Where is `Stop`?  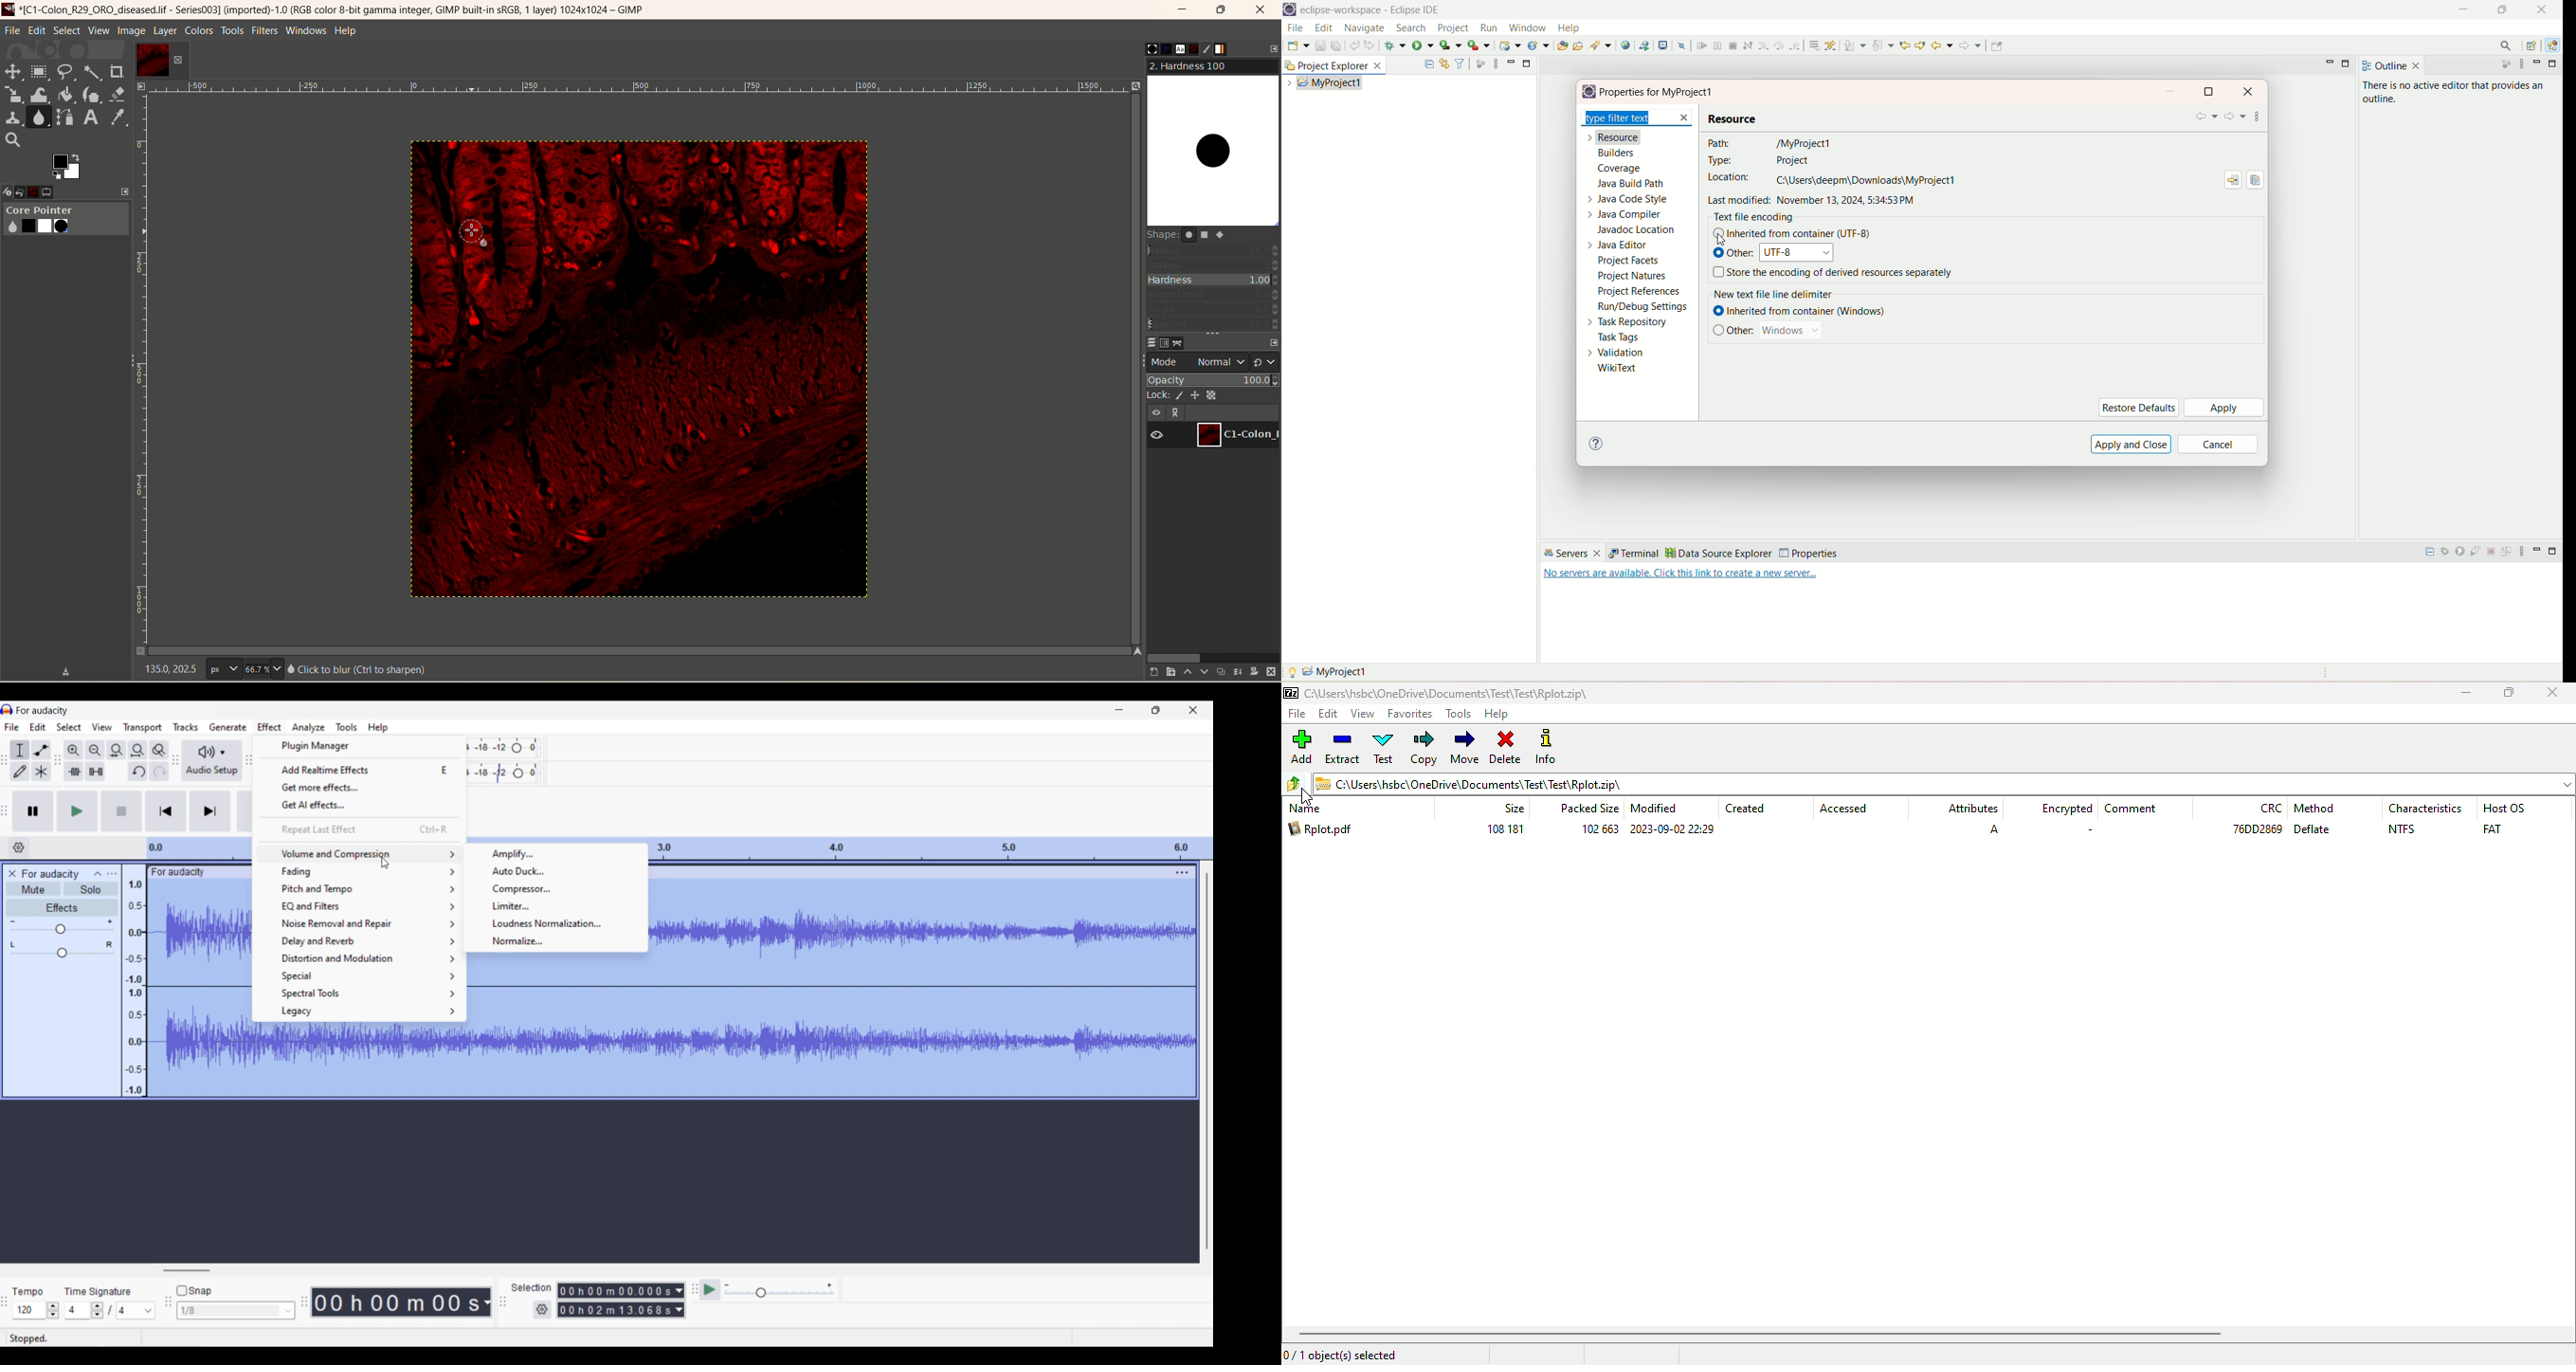 Stop is located at coordinates (121, 811).